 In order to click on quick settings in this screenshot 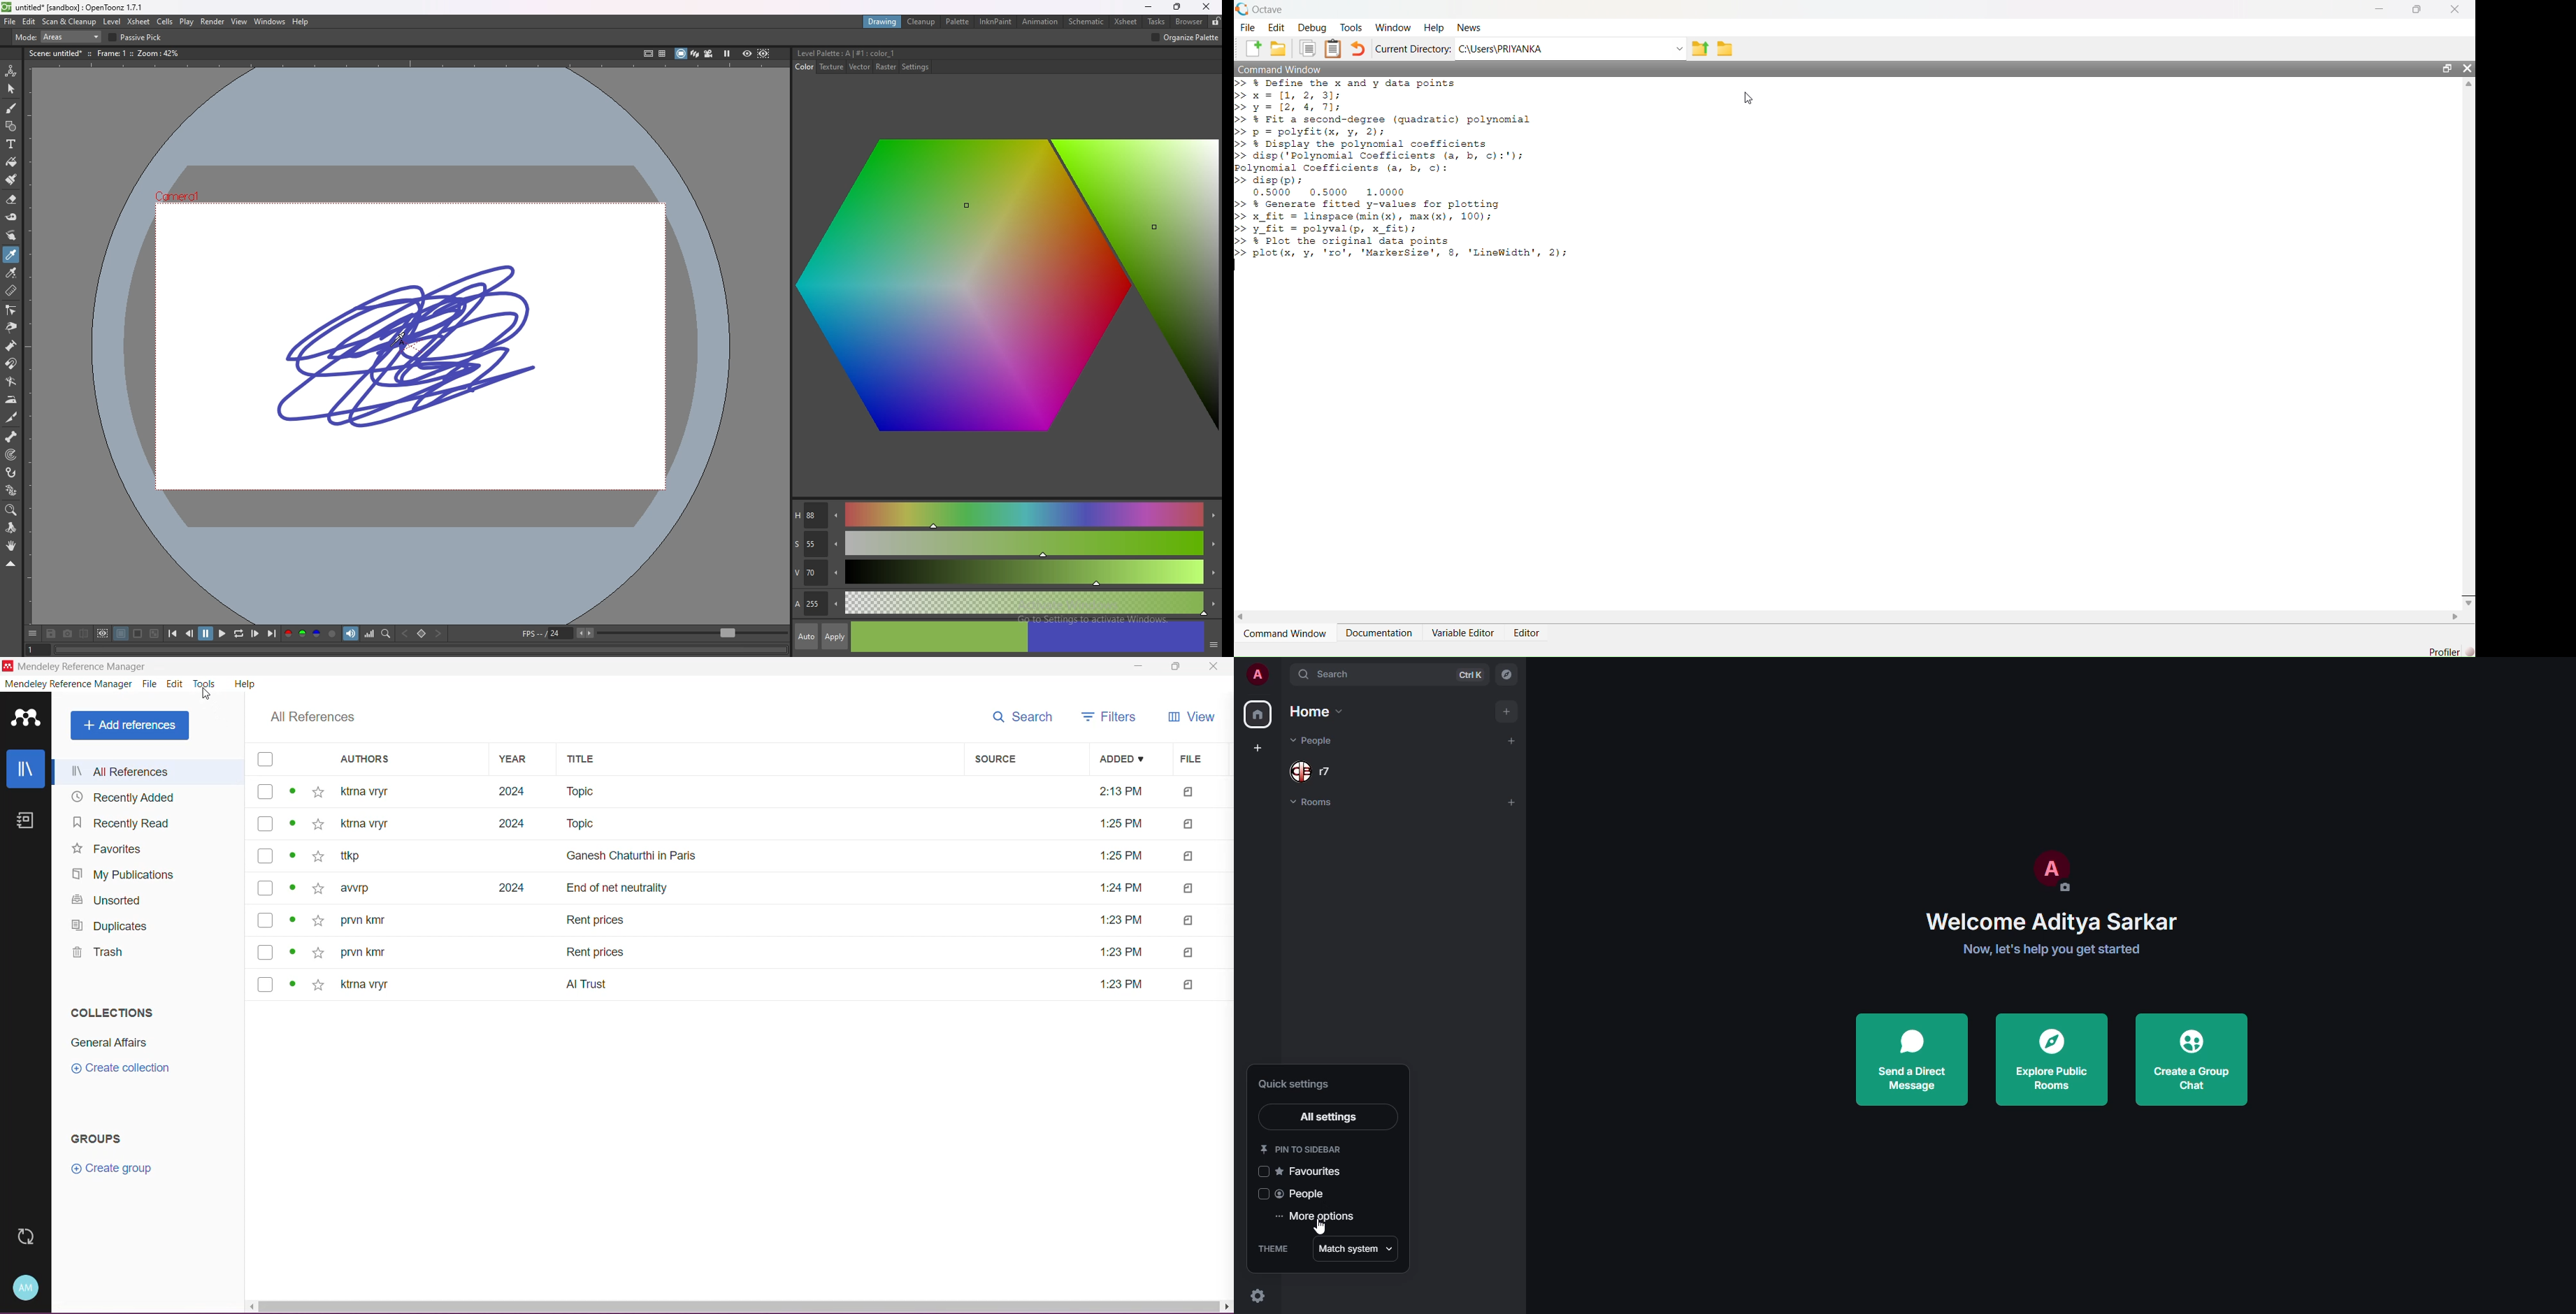, I will do `click(1261, 1294)`.